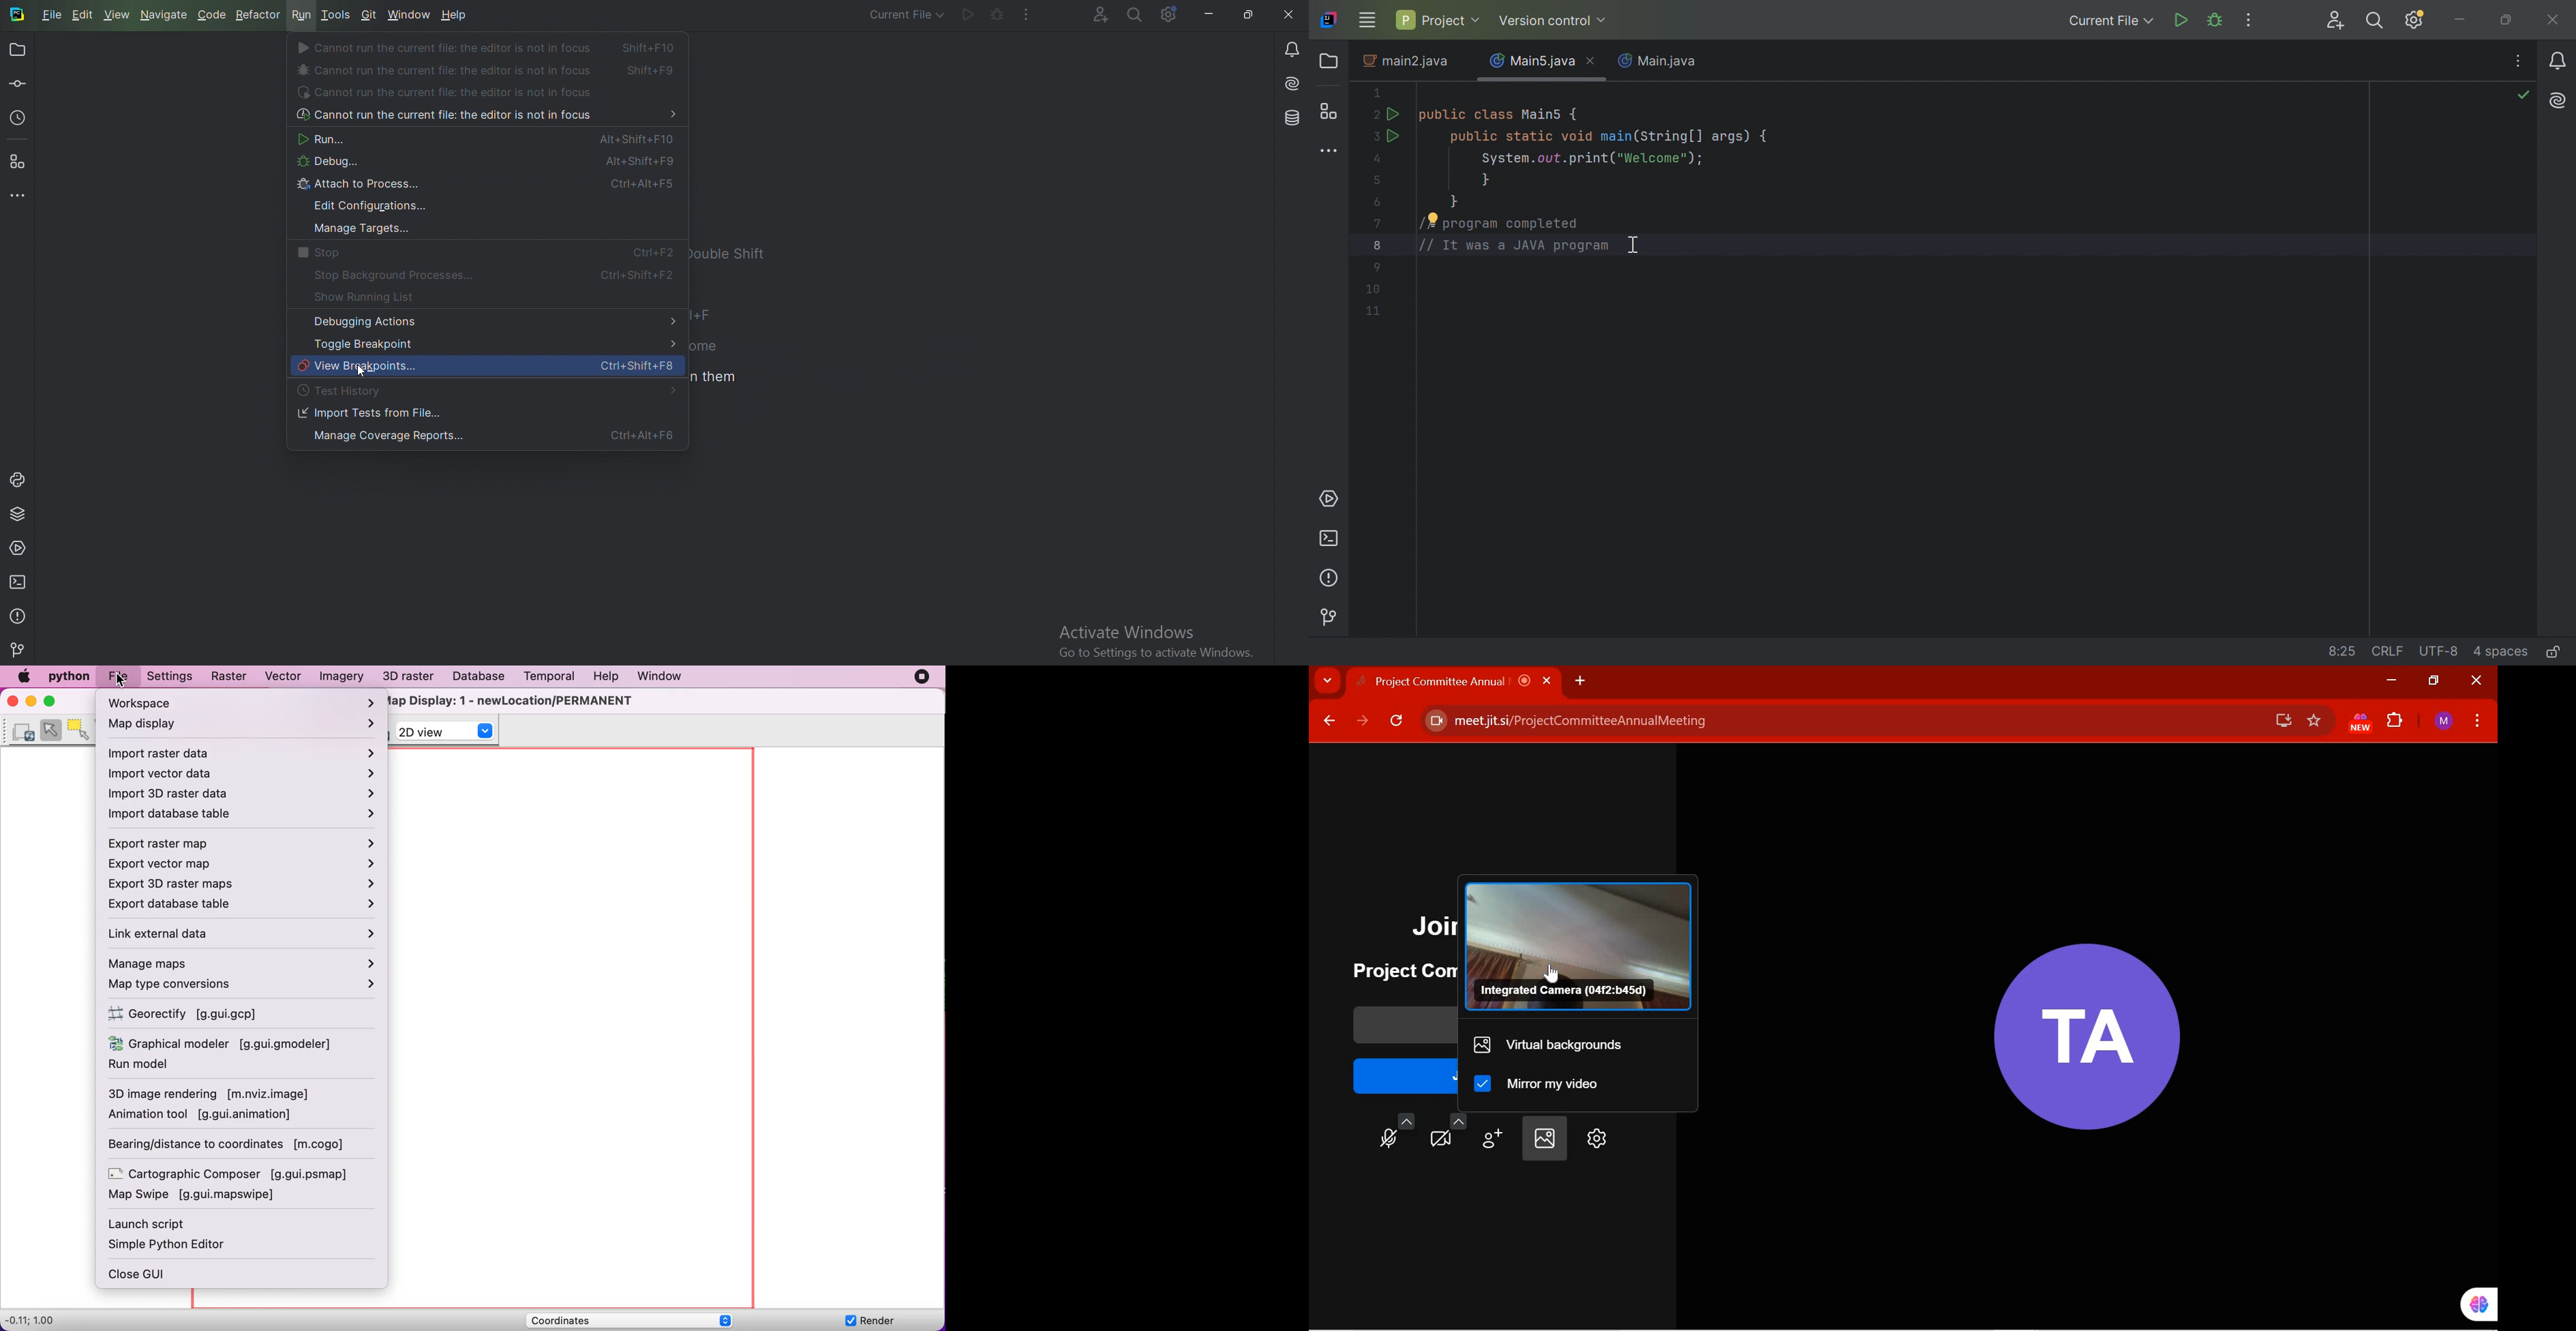 Image resolution: width=2576 pixels, height=1344 pixels. I want to click on RELOAD, so click(1397, 723).